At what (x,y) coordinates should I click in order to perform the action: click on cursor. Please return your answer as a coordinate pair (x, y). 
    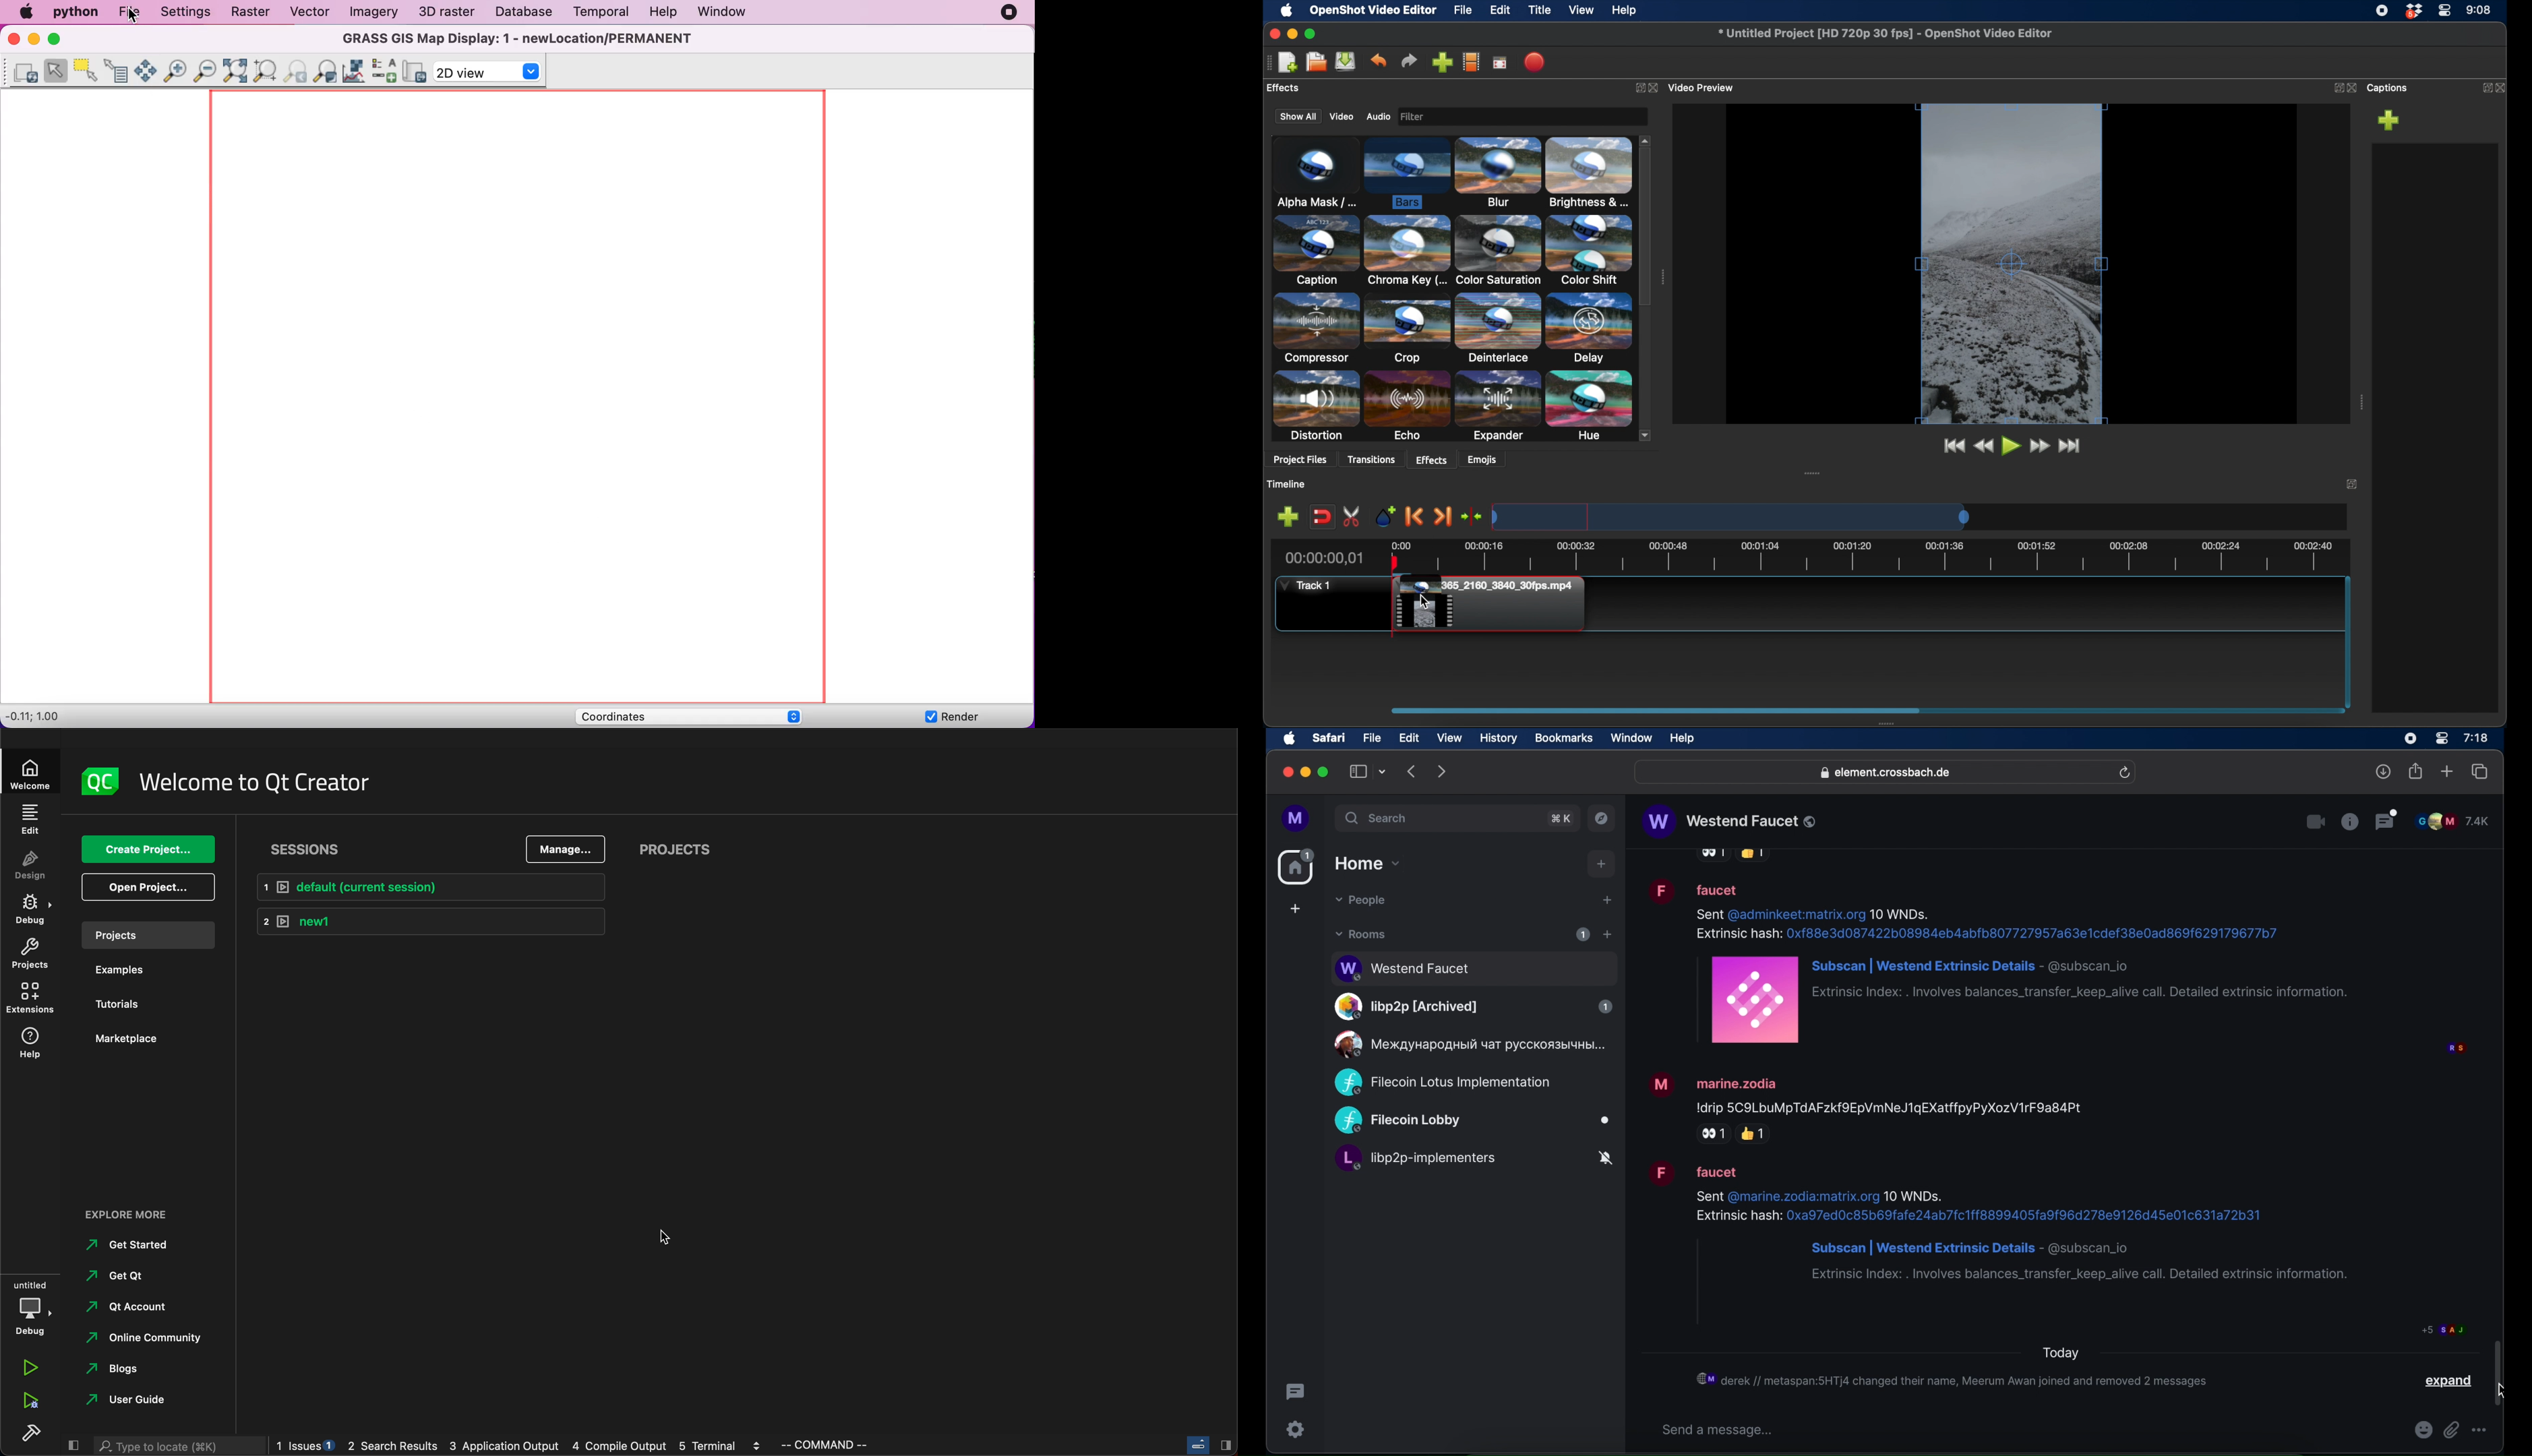
    Looking at the image, I should click on (672, 1241).